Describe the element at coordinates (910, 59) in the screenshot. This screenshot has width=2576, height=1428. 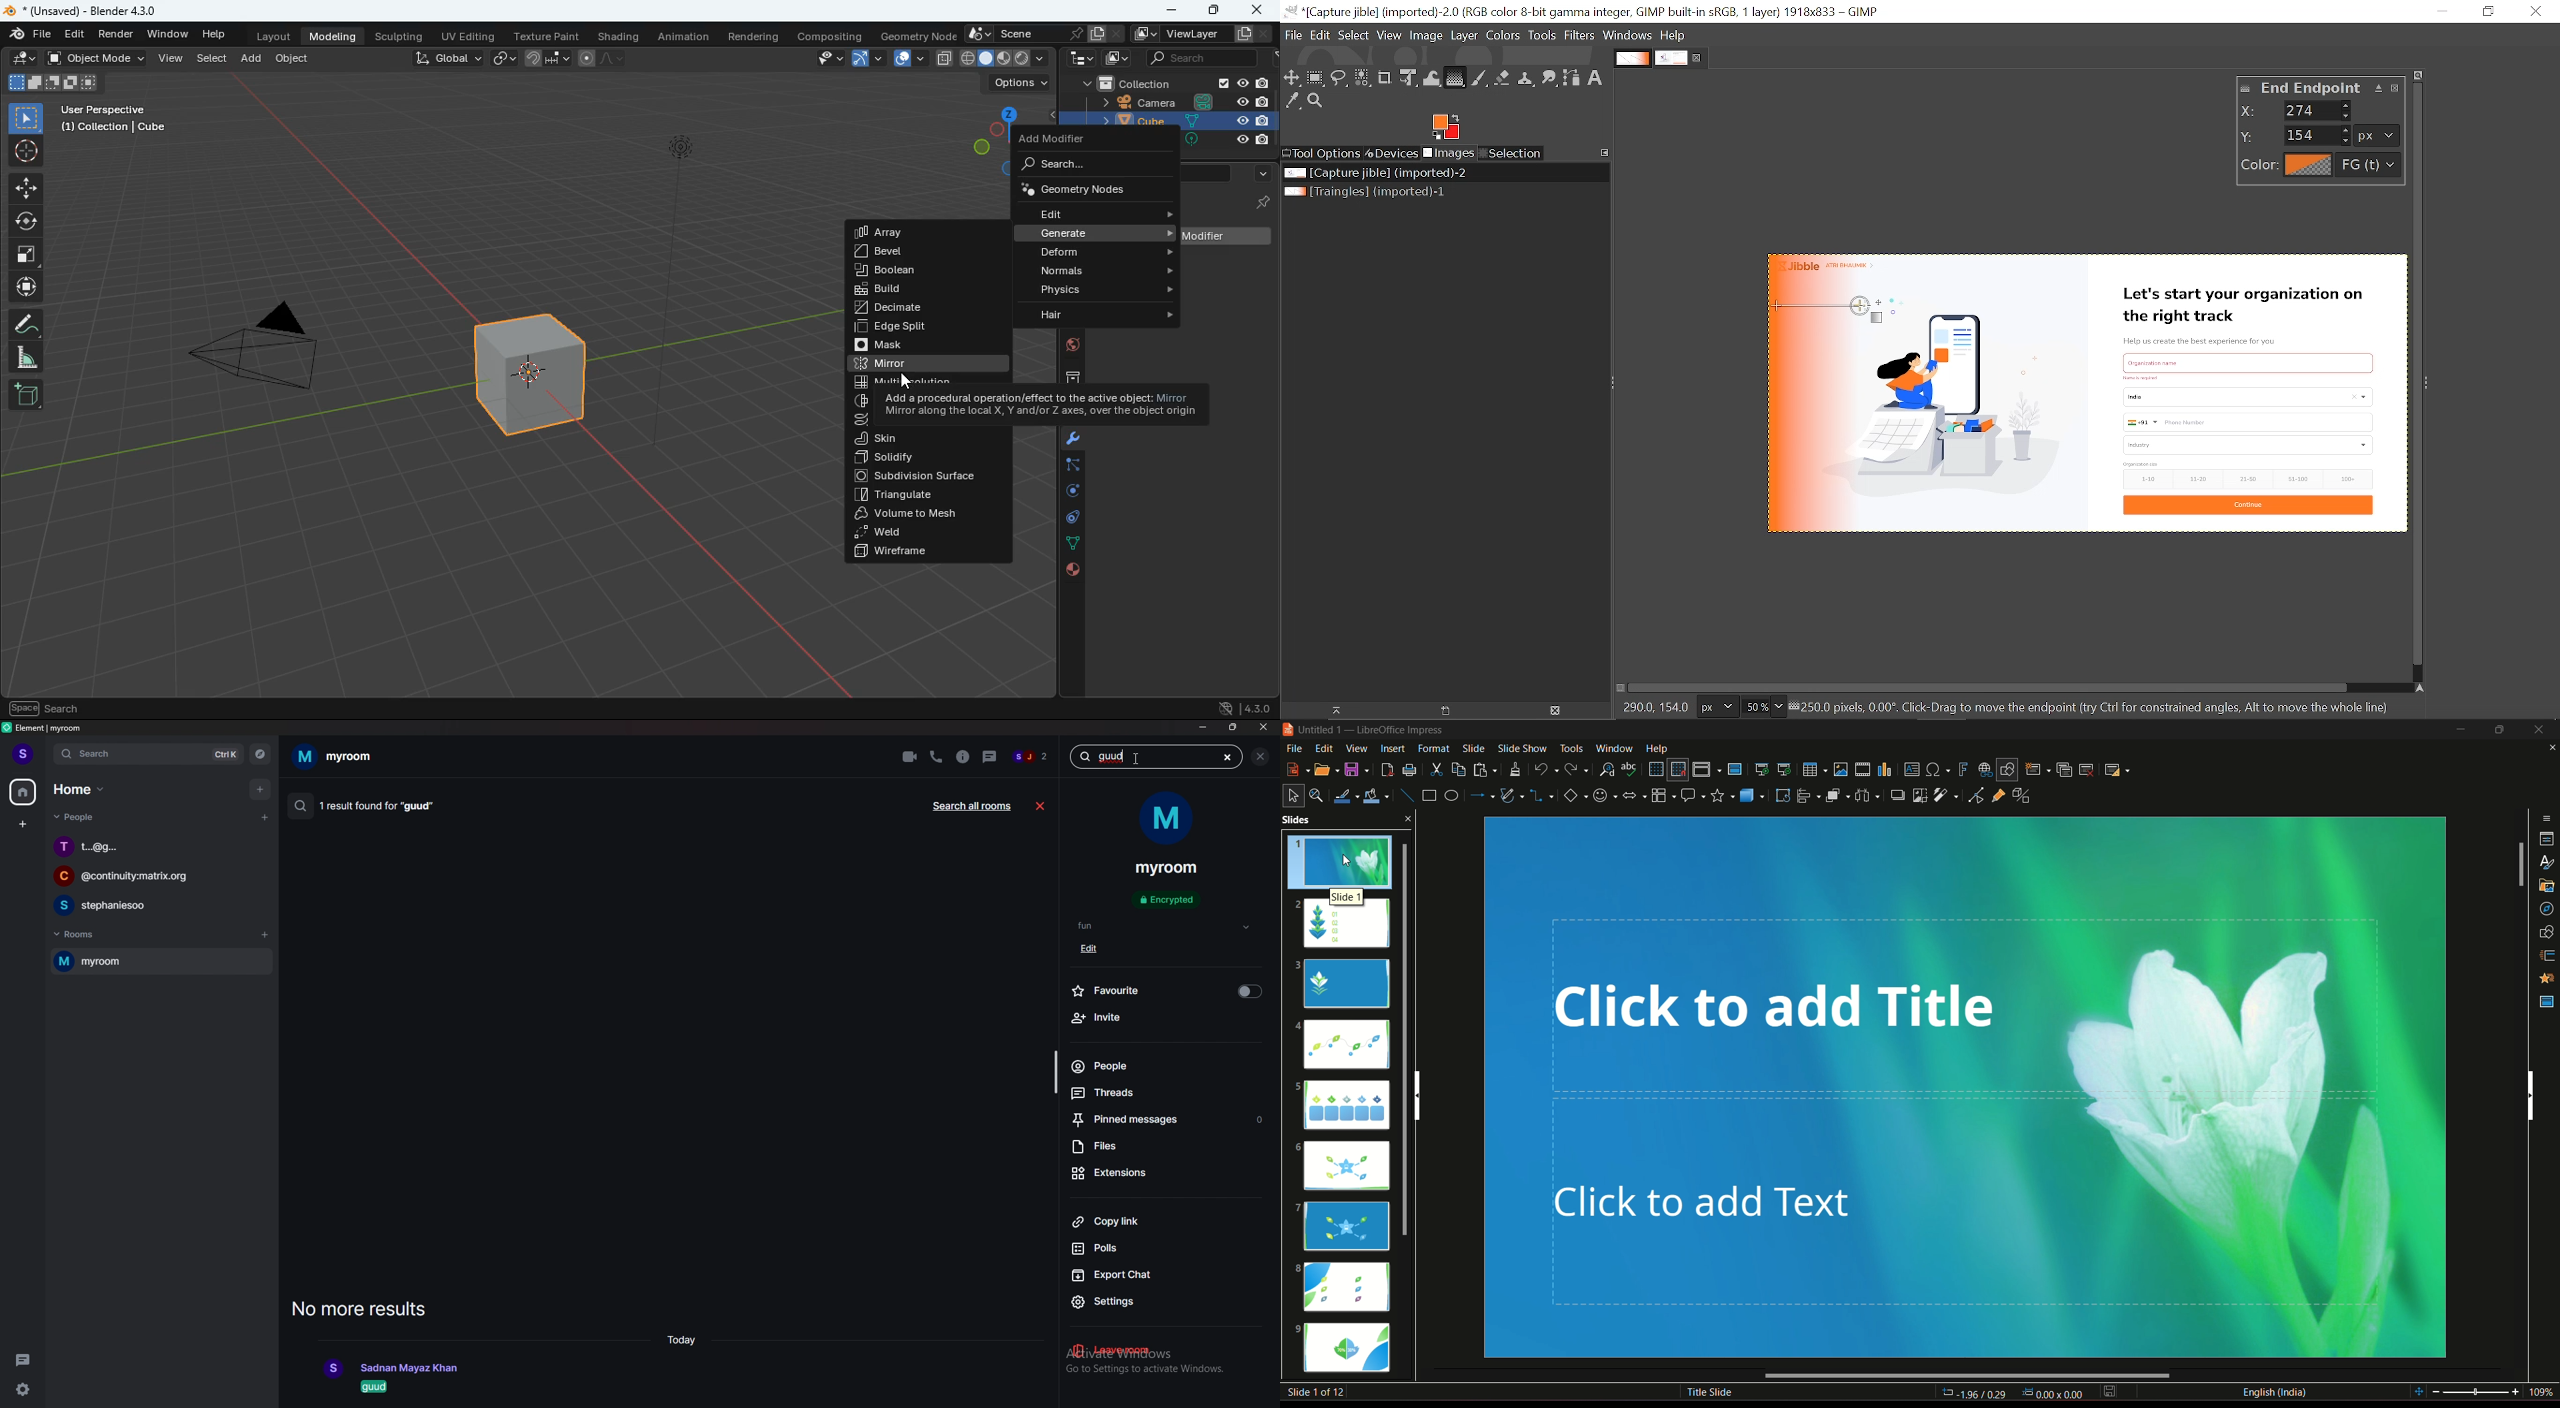
I see `overlap` at that location.